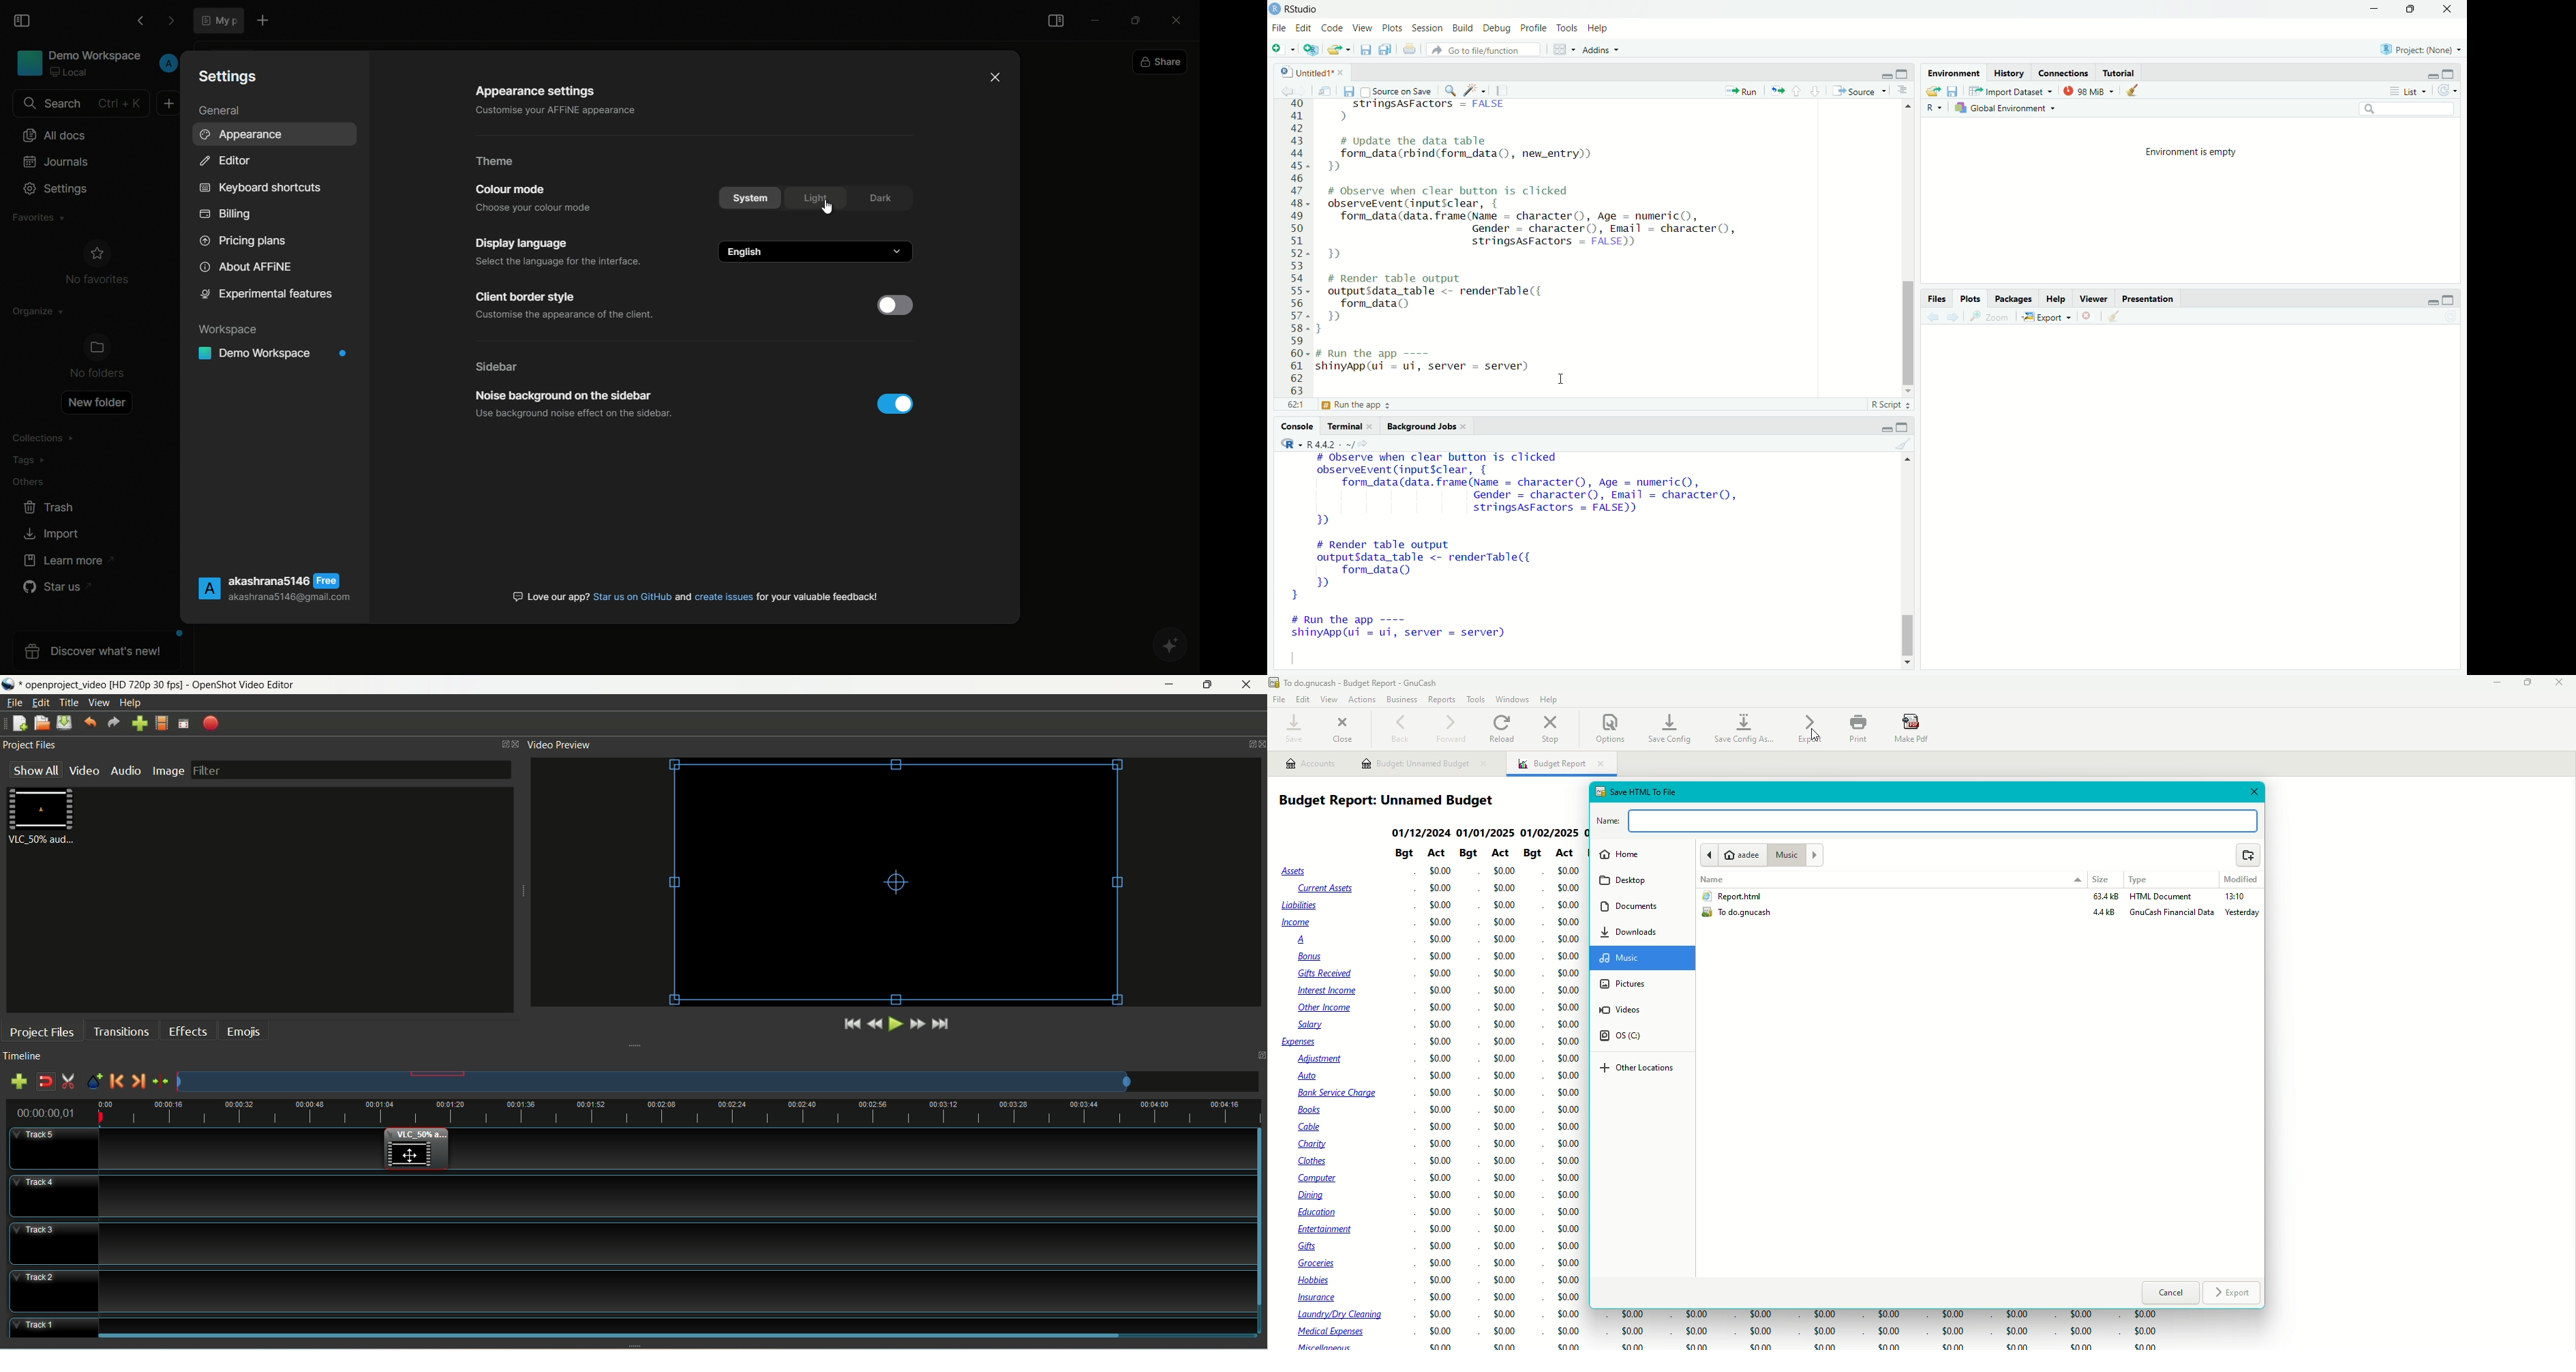 The width and height of the screenshot is (2576, 1372). What do you see at coordinates (1295, 407) in the screenshot?
I see `59:1` at bounding box center [1295, 407].